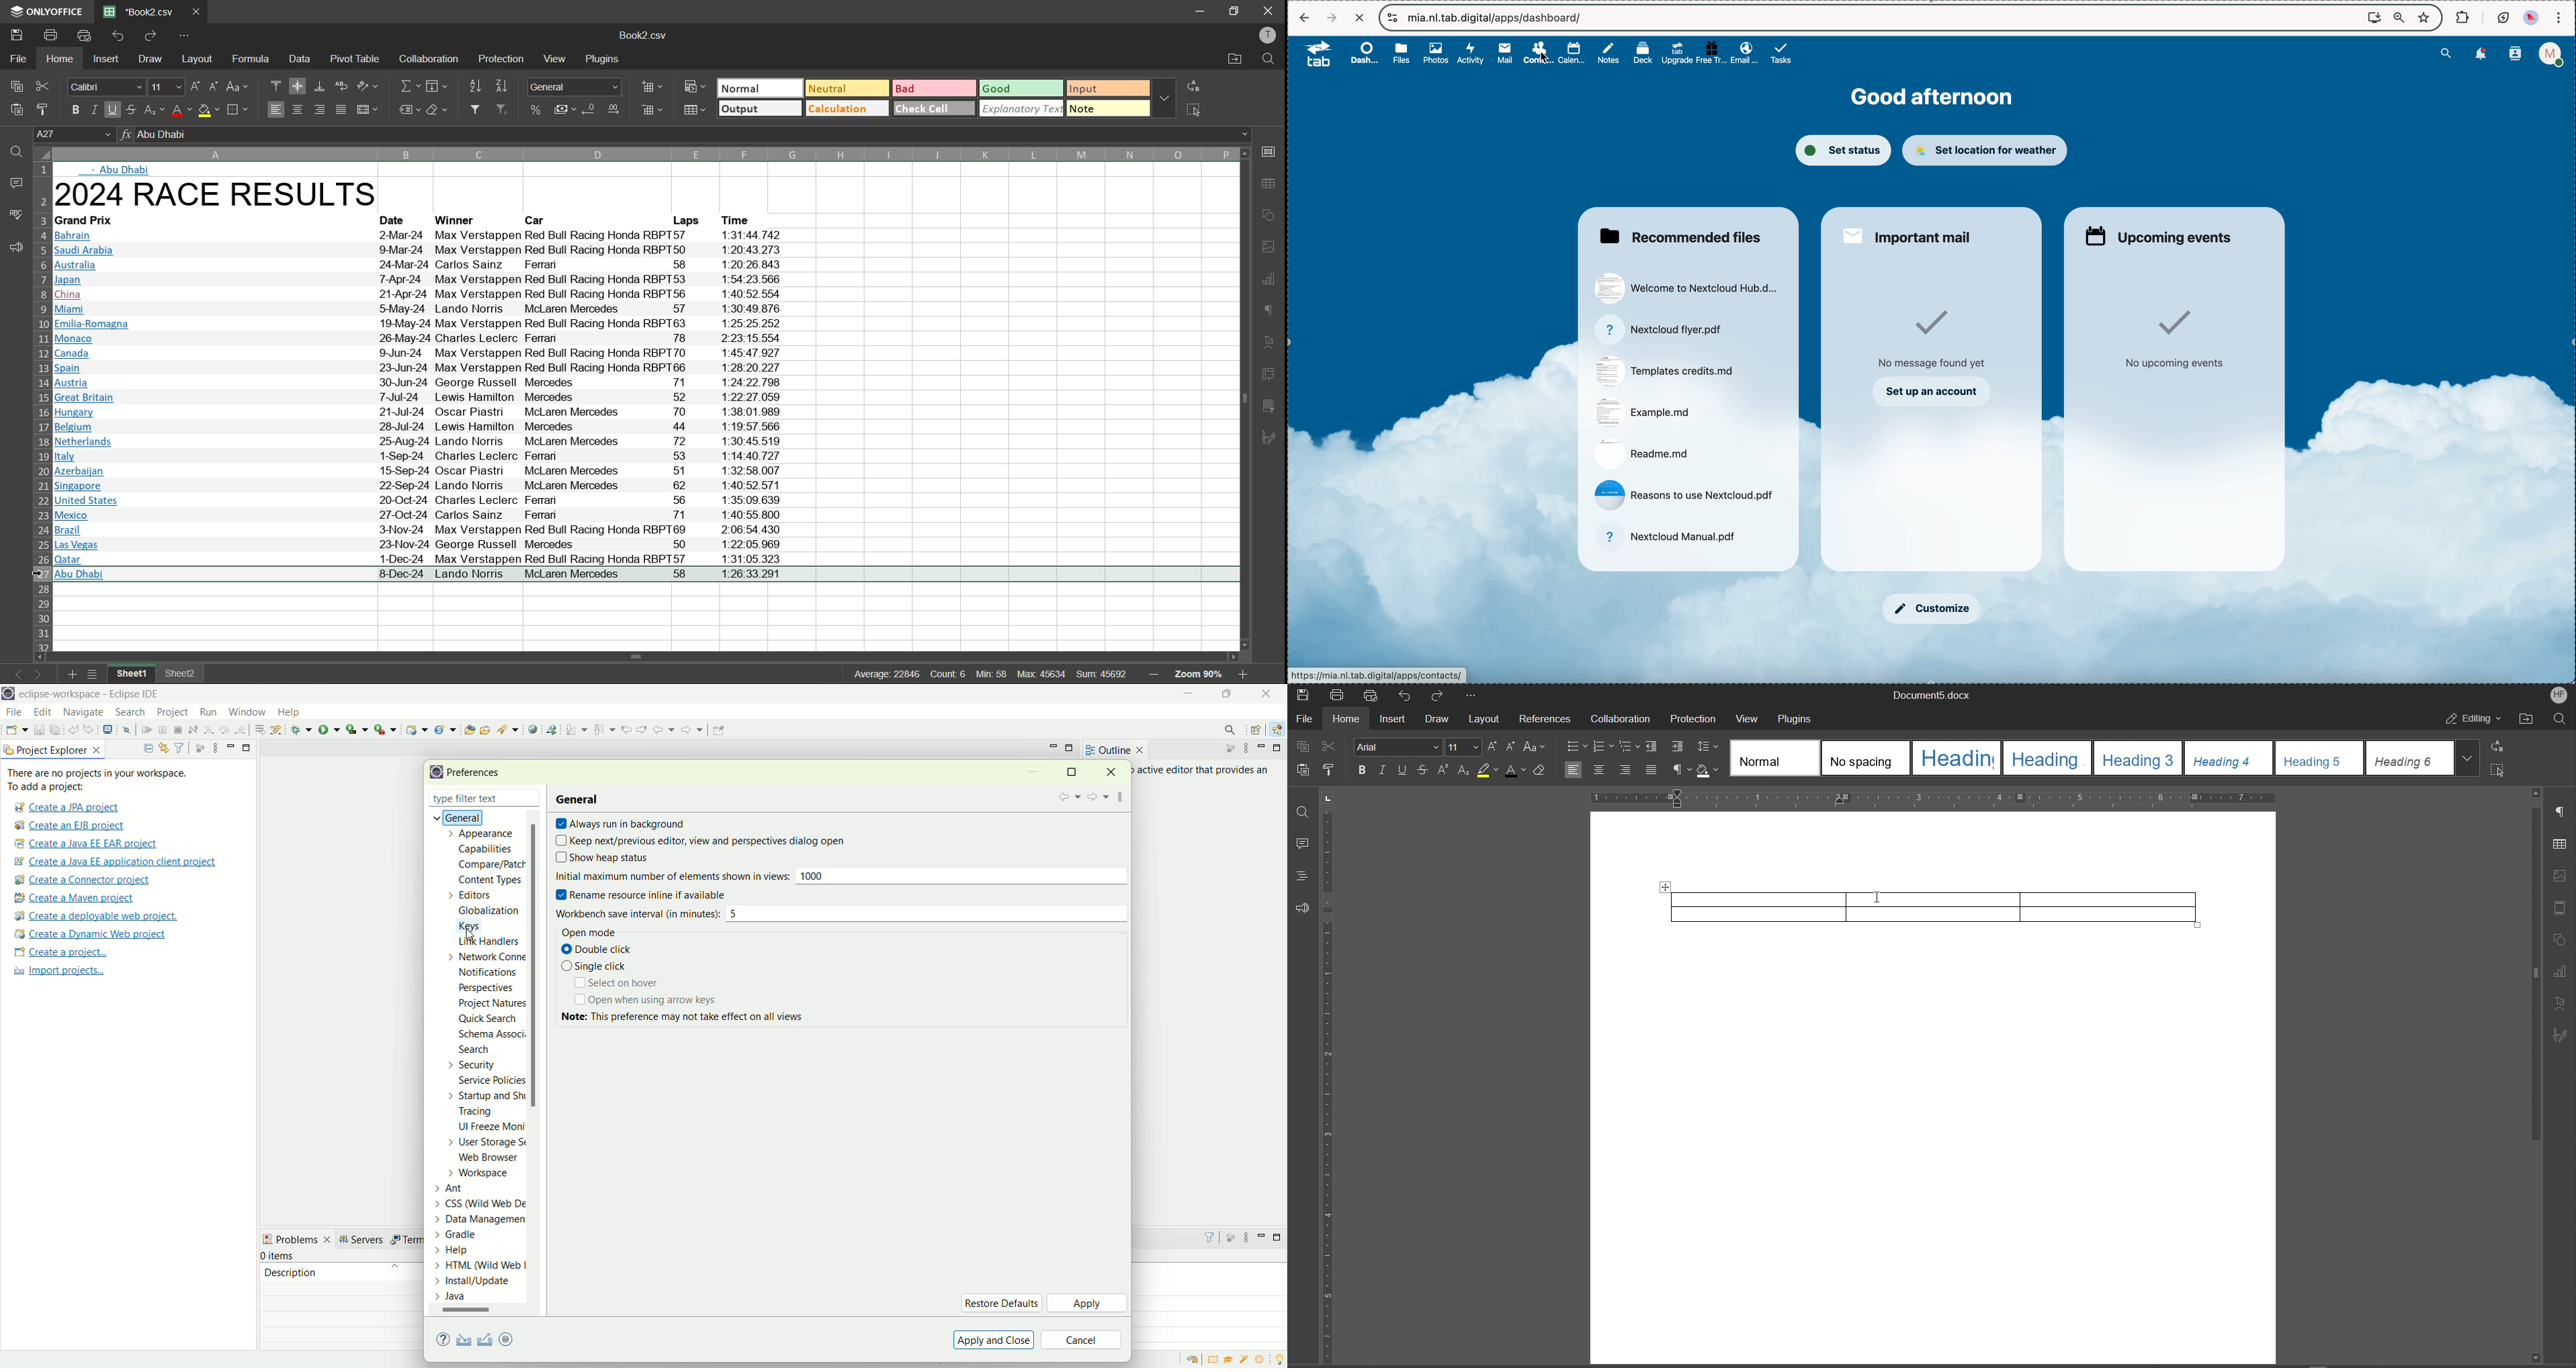 Image resolution: width=2576 pixels, height=1372 pixels. Describe the element at coordinates (605, 60) in the screenshot. I see `plugins` at that location.